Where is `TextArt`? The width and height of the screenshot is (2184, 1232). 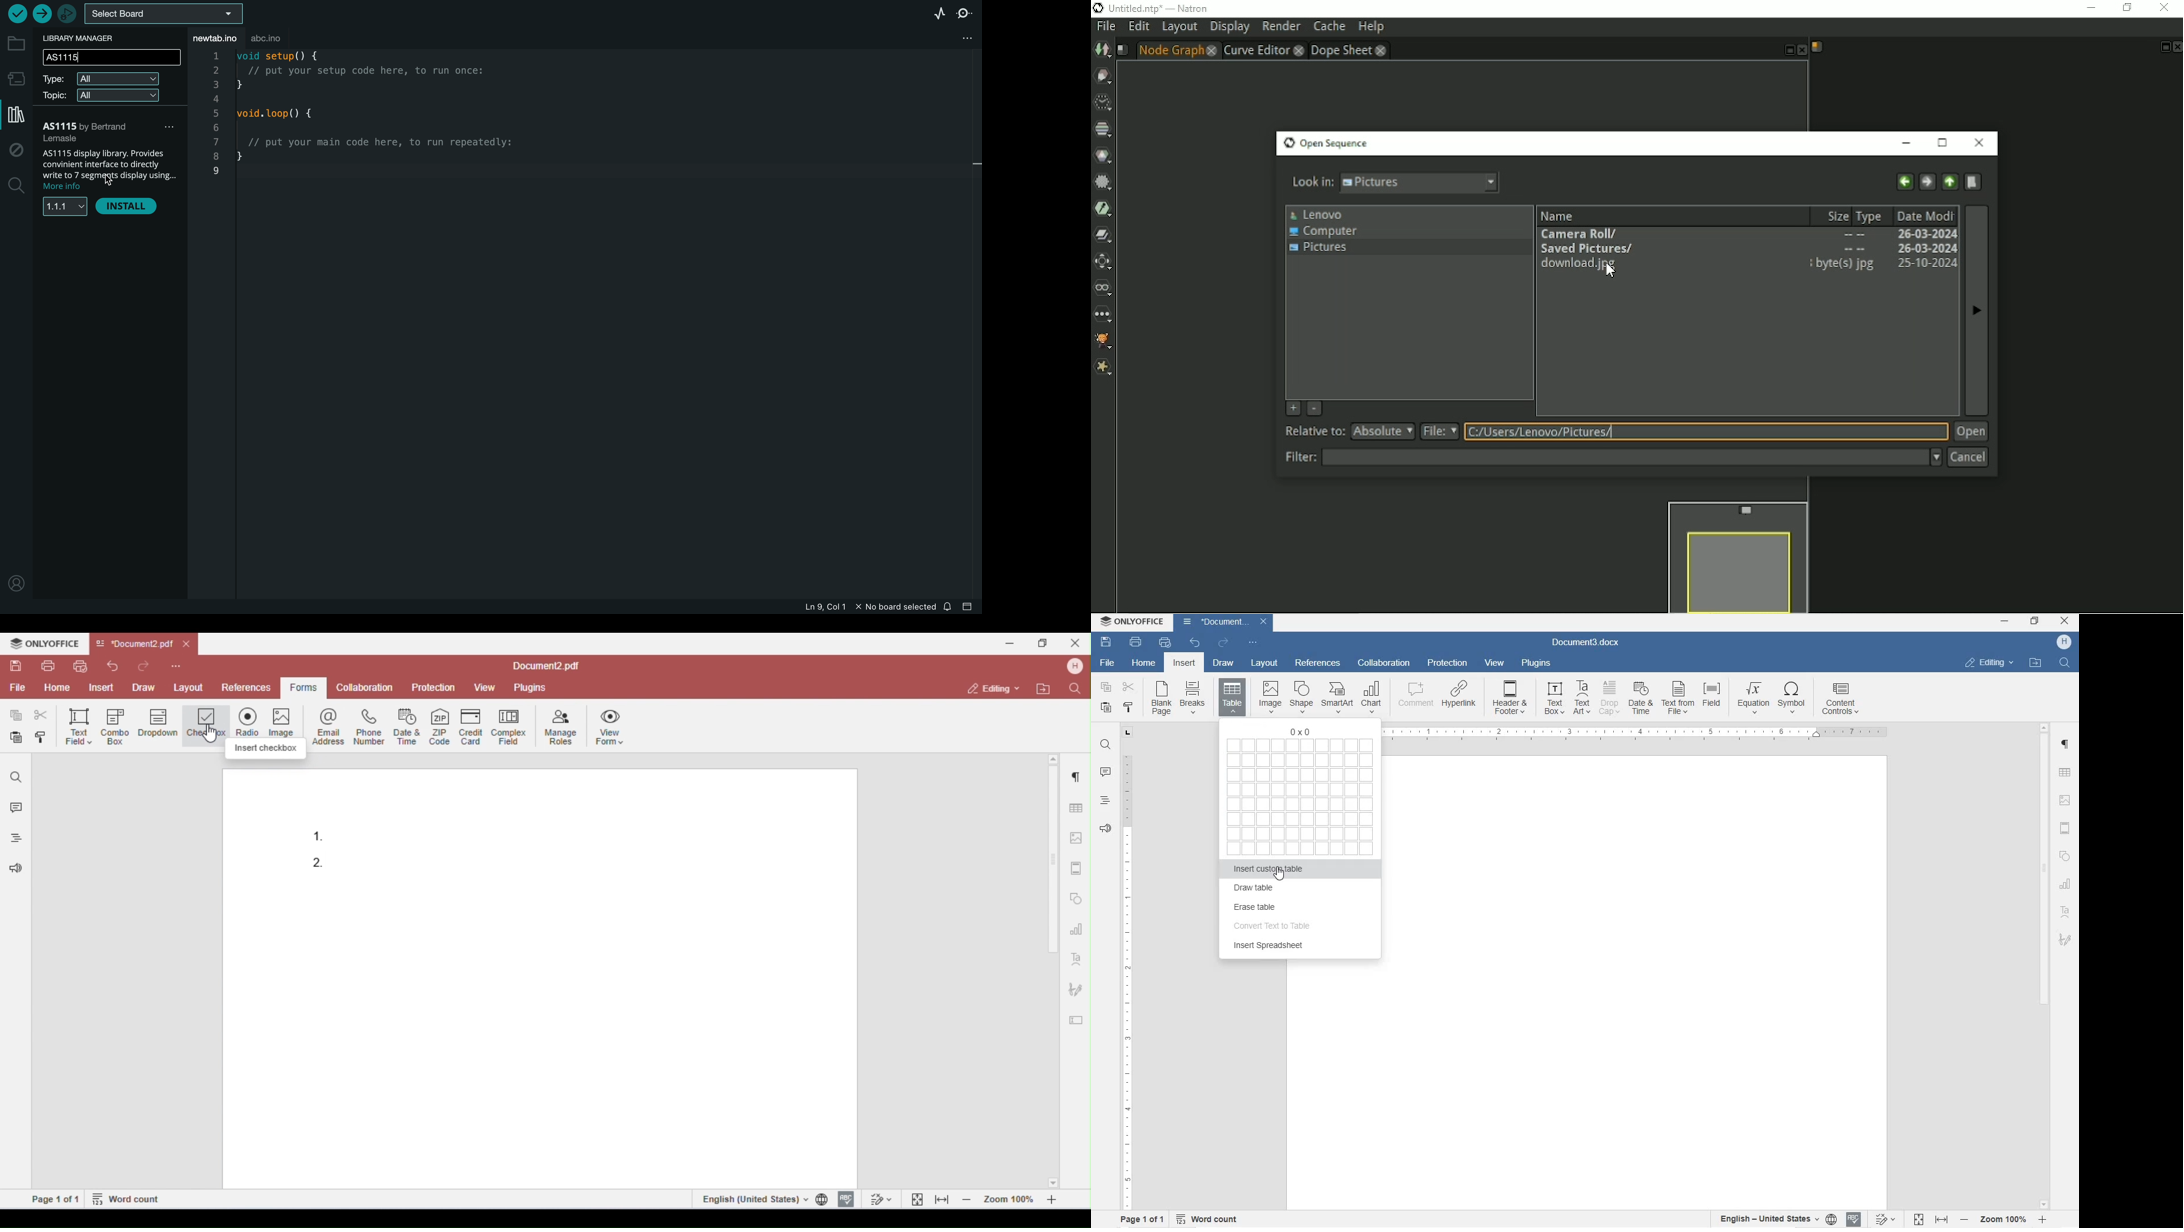
TextArt is located at coordinates (1583, 698).